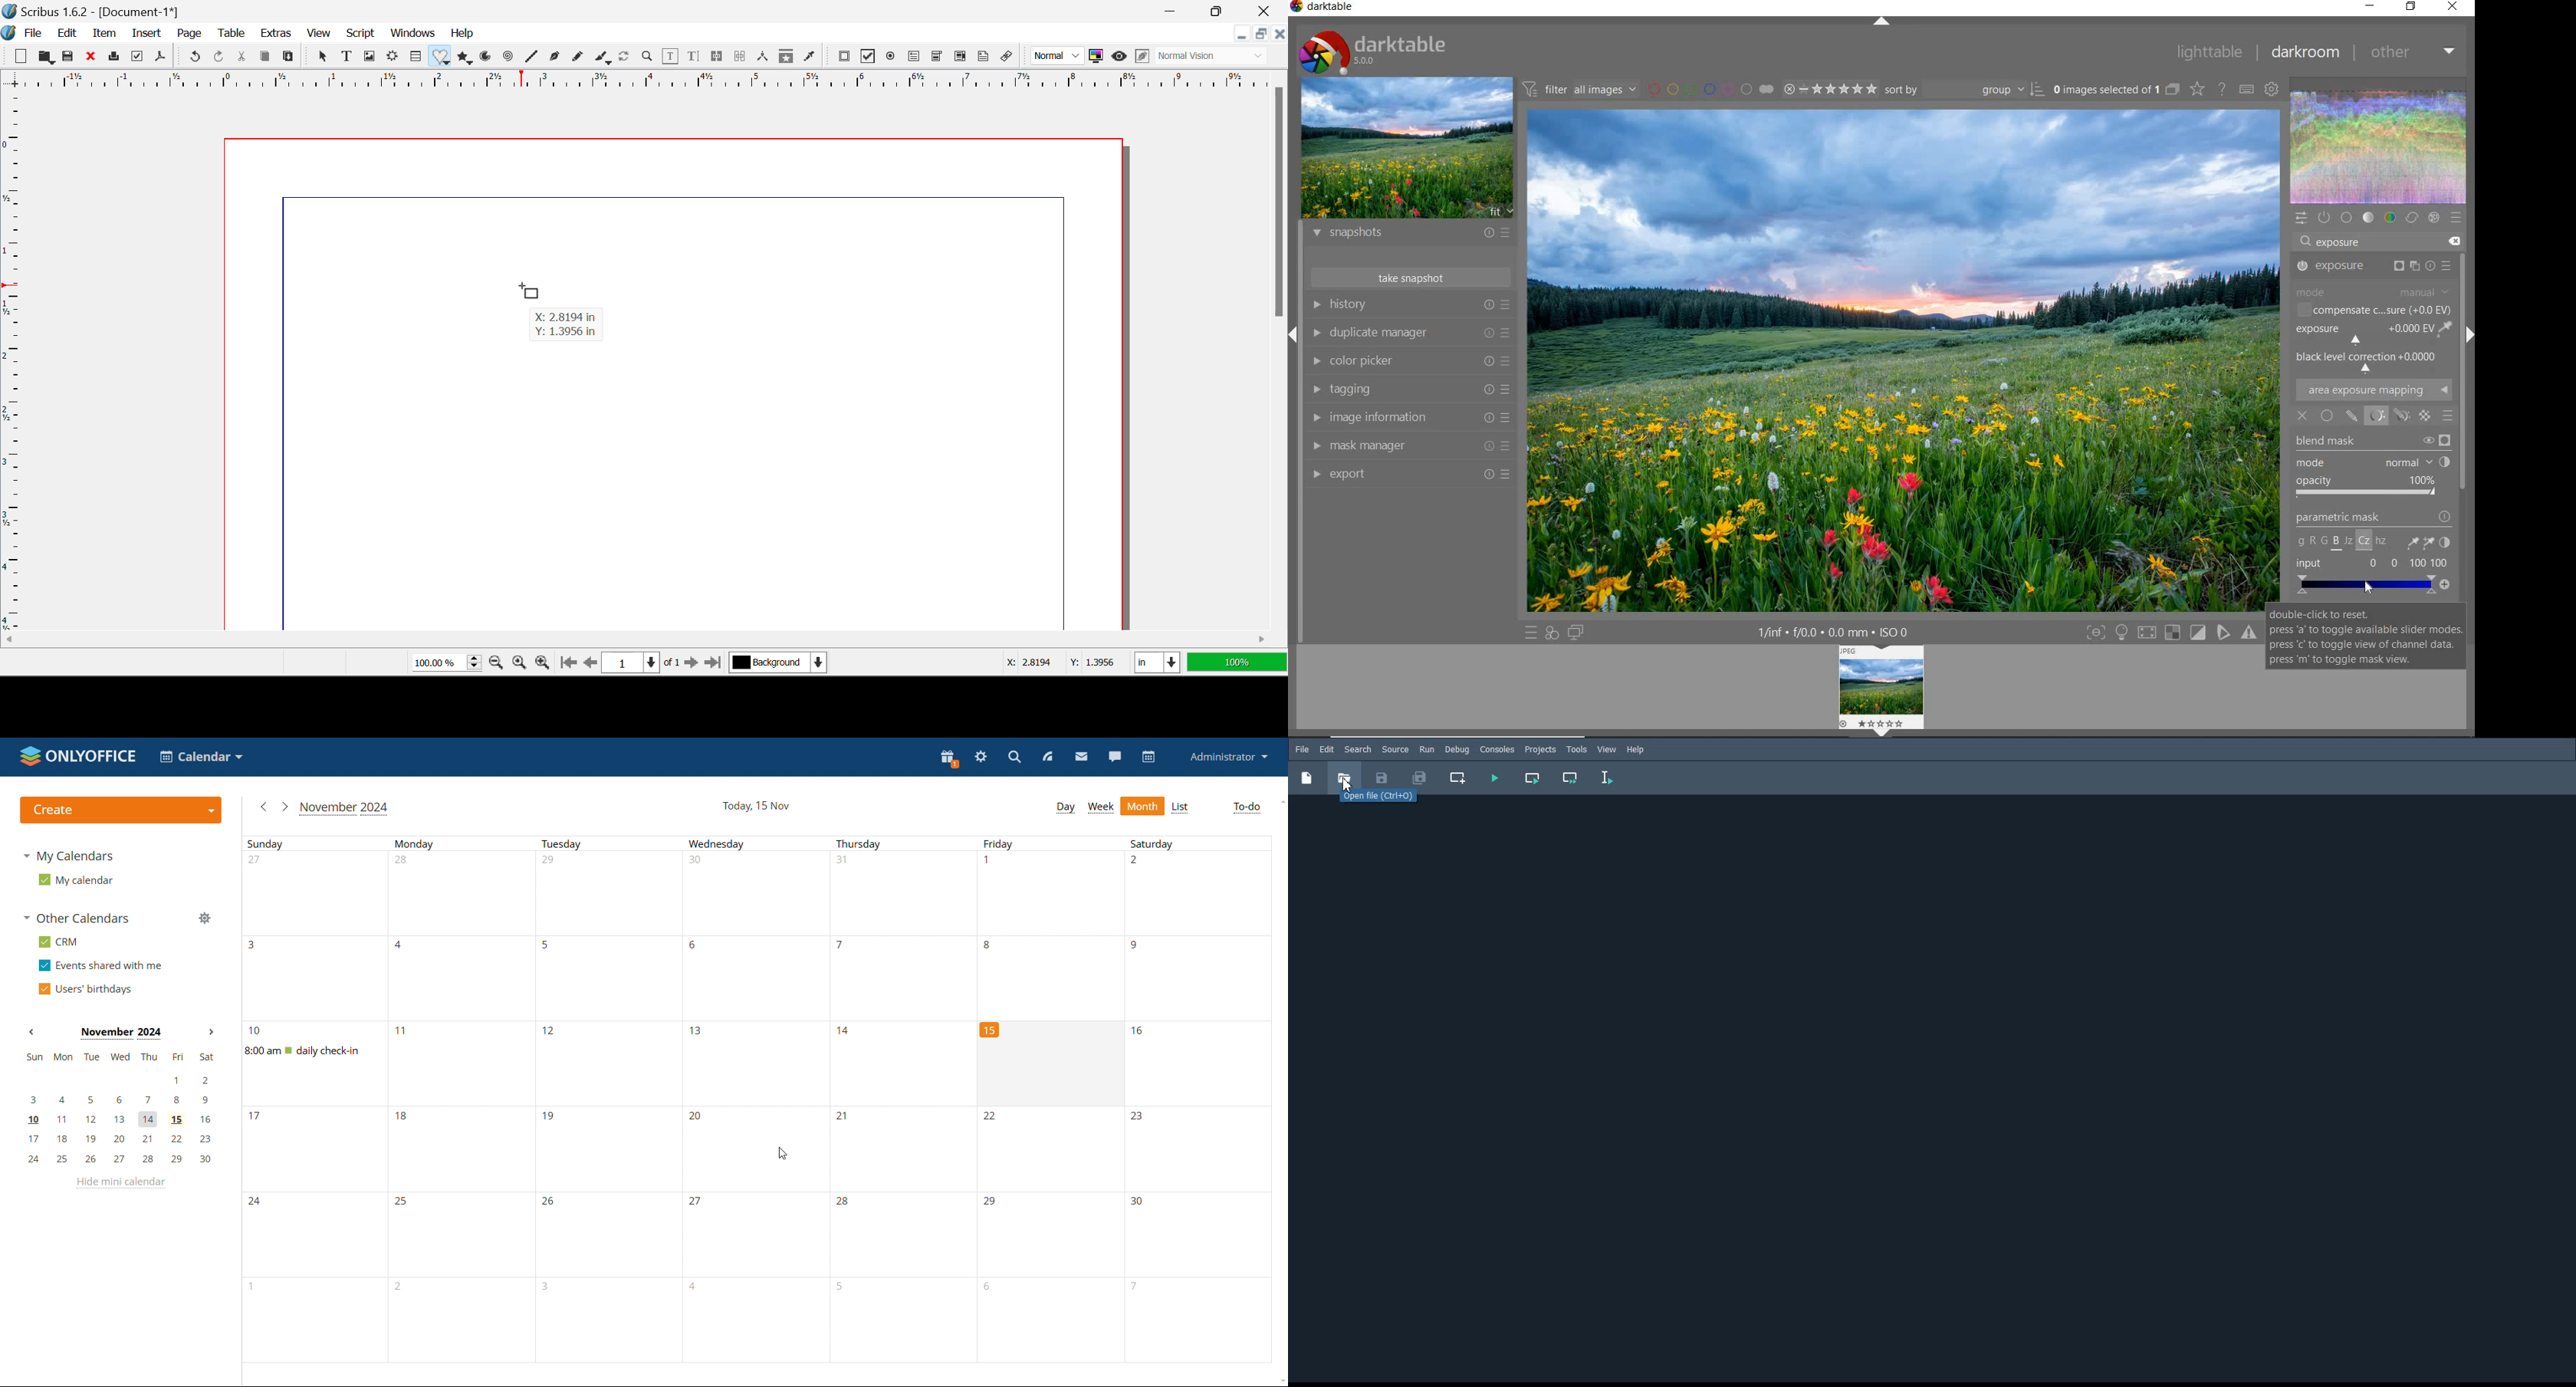 The height and width of the screenshot is (1400, 2576). Describe the element at coordinates (400, 947) in the screenshot. I see `Number` at that location.